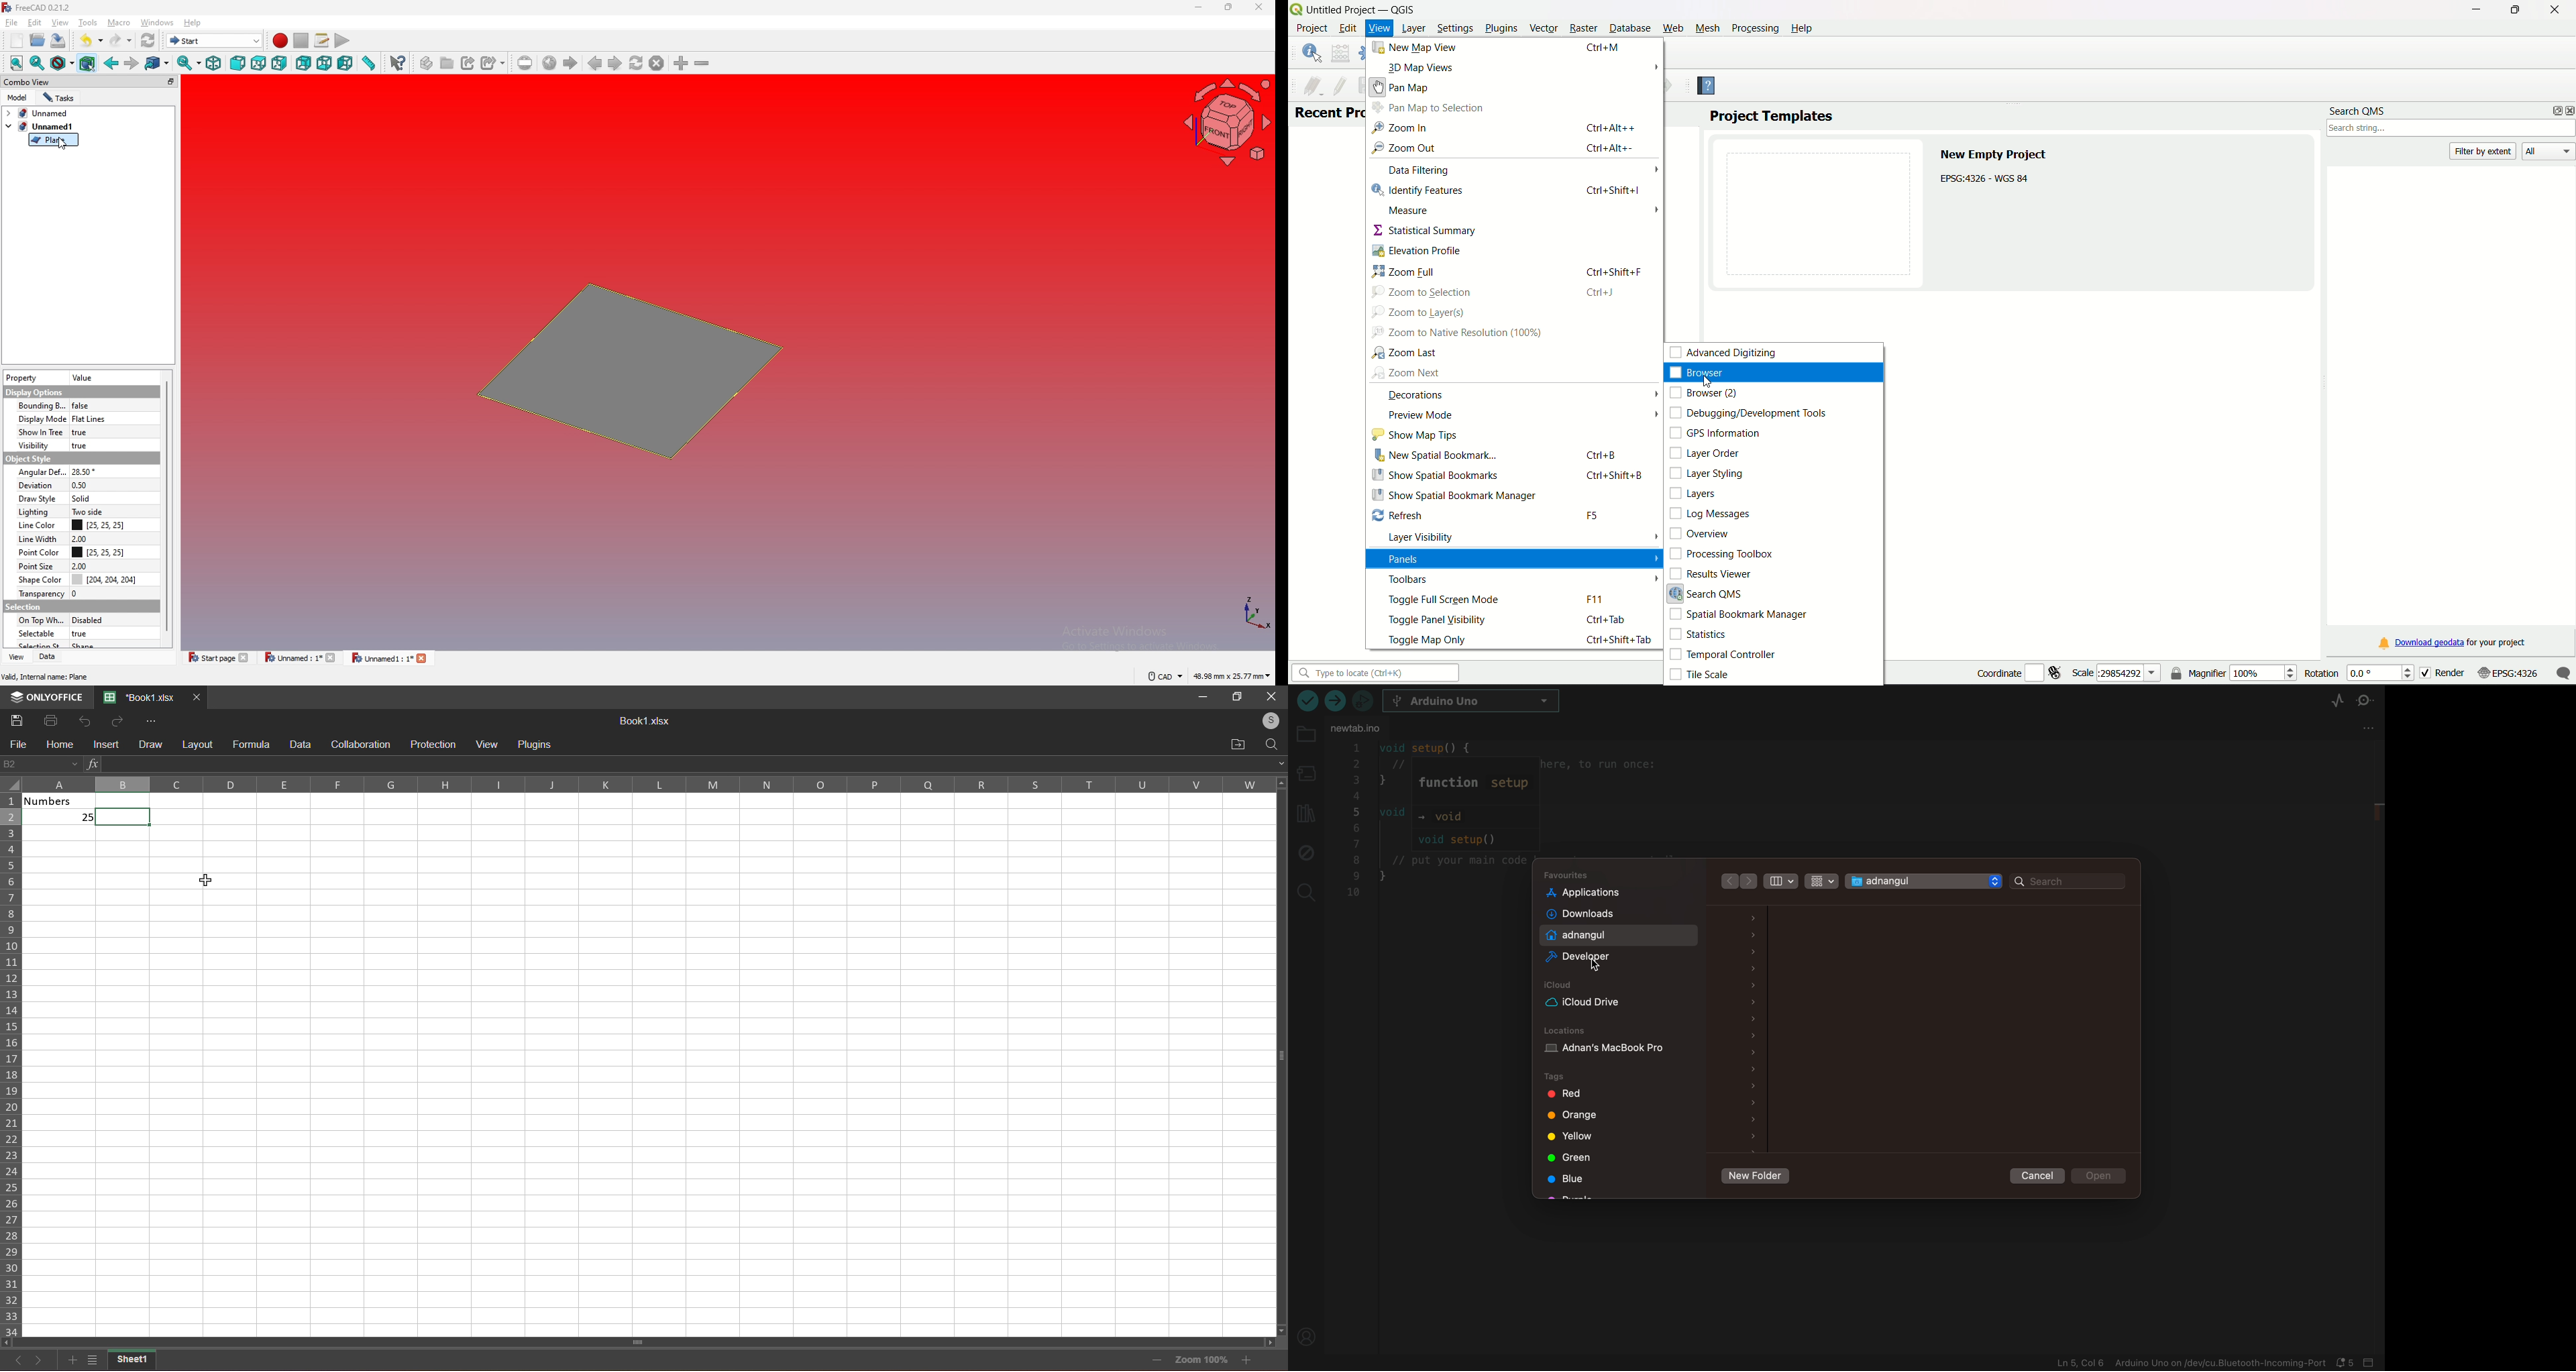 This screenshot has height=1372, width=2576. What do you see at coordinates (193, 23) in the screenshot?
I see `help` at bounding box center [193, 23].